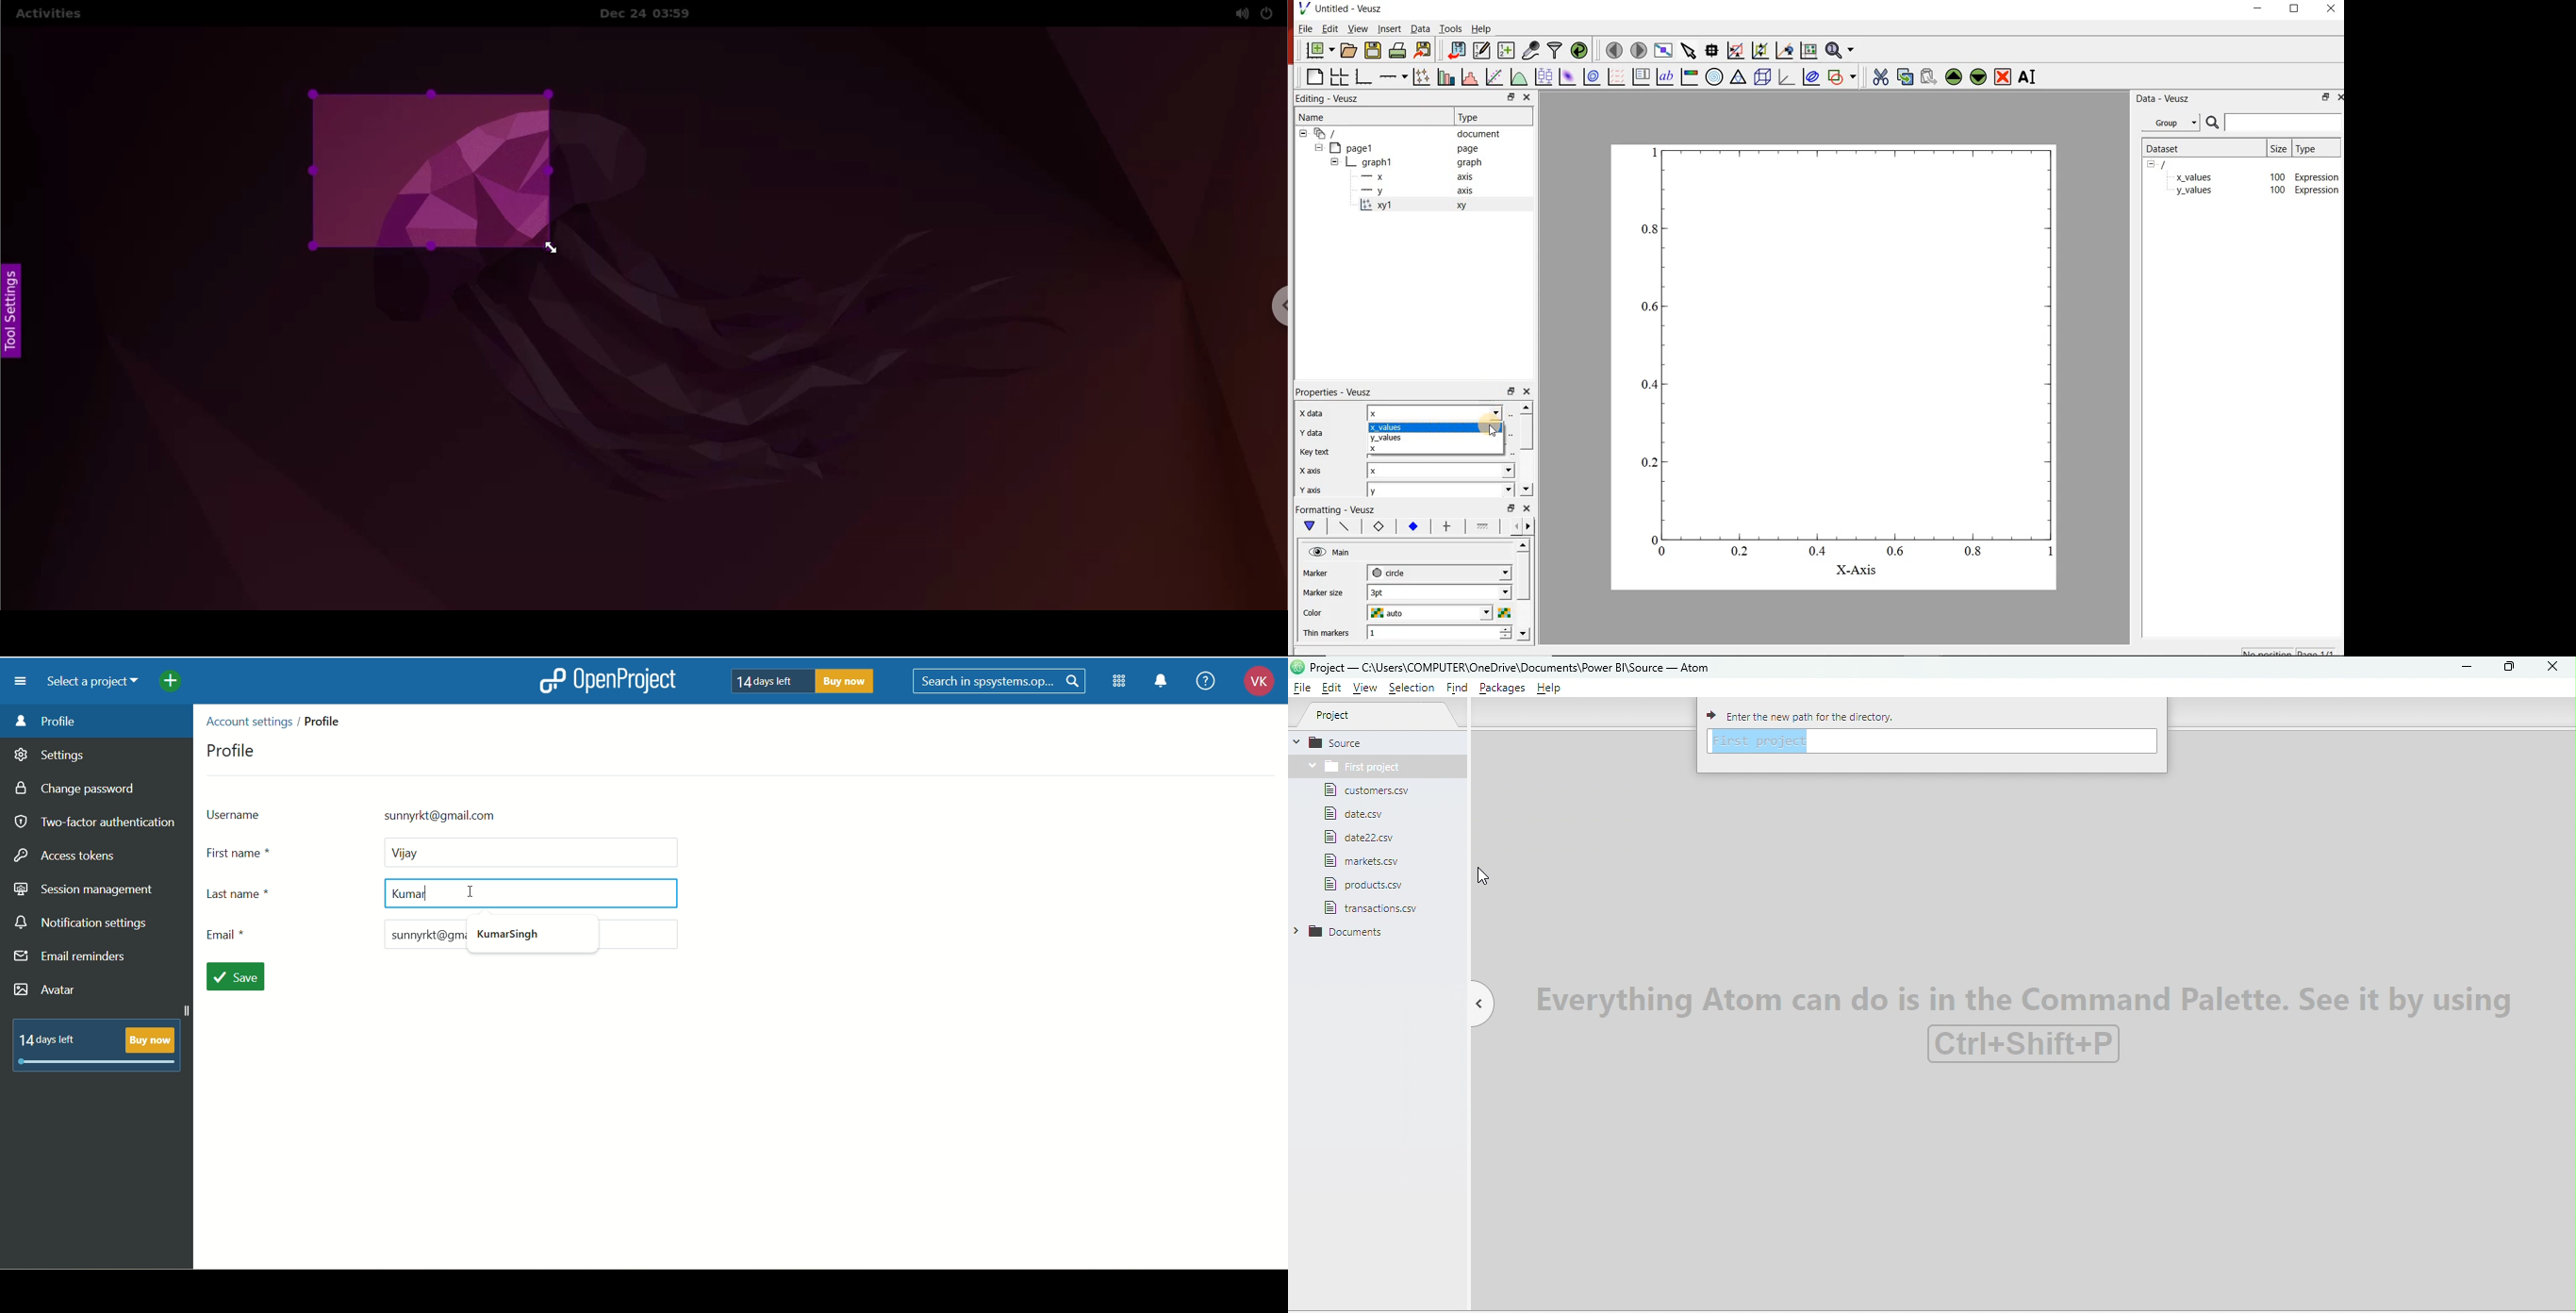  I want to click on chrome options , so click(1275, 309).